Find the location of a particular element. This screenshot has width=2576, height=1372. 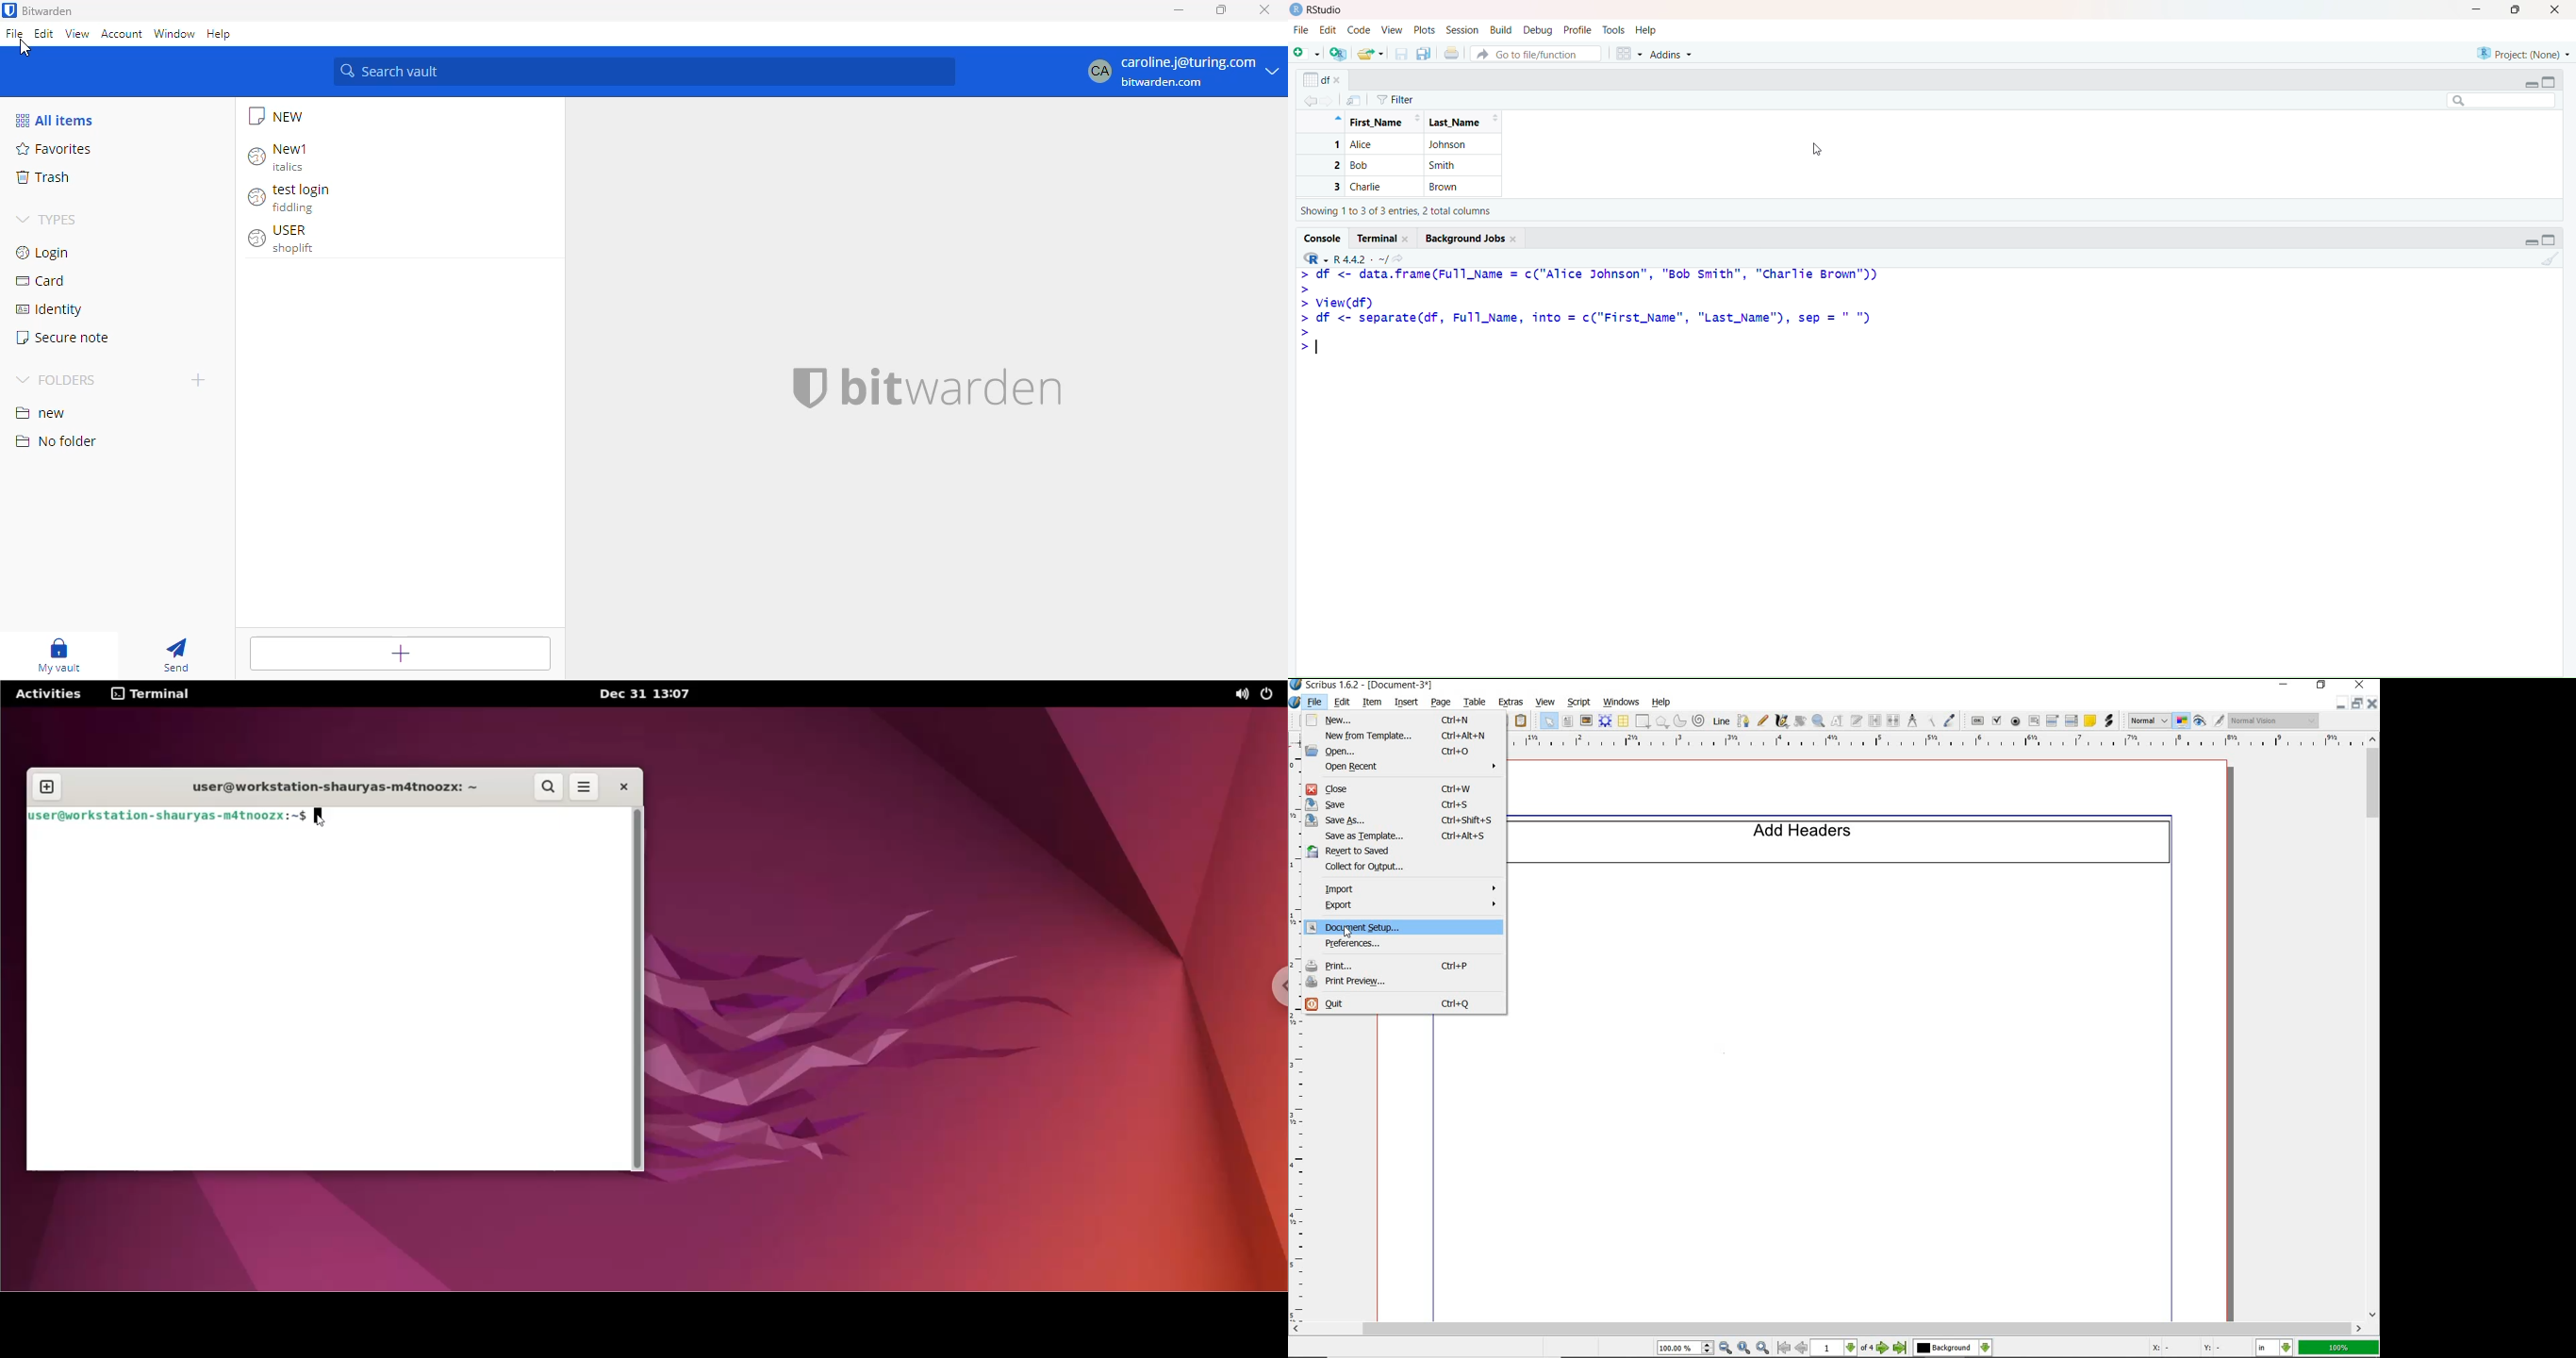

select current zoom level is located at coordinates (1687, 1348).